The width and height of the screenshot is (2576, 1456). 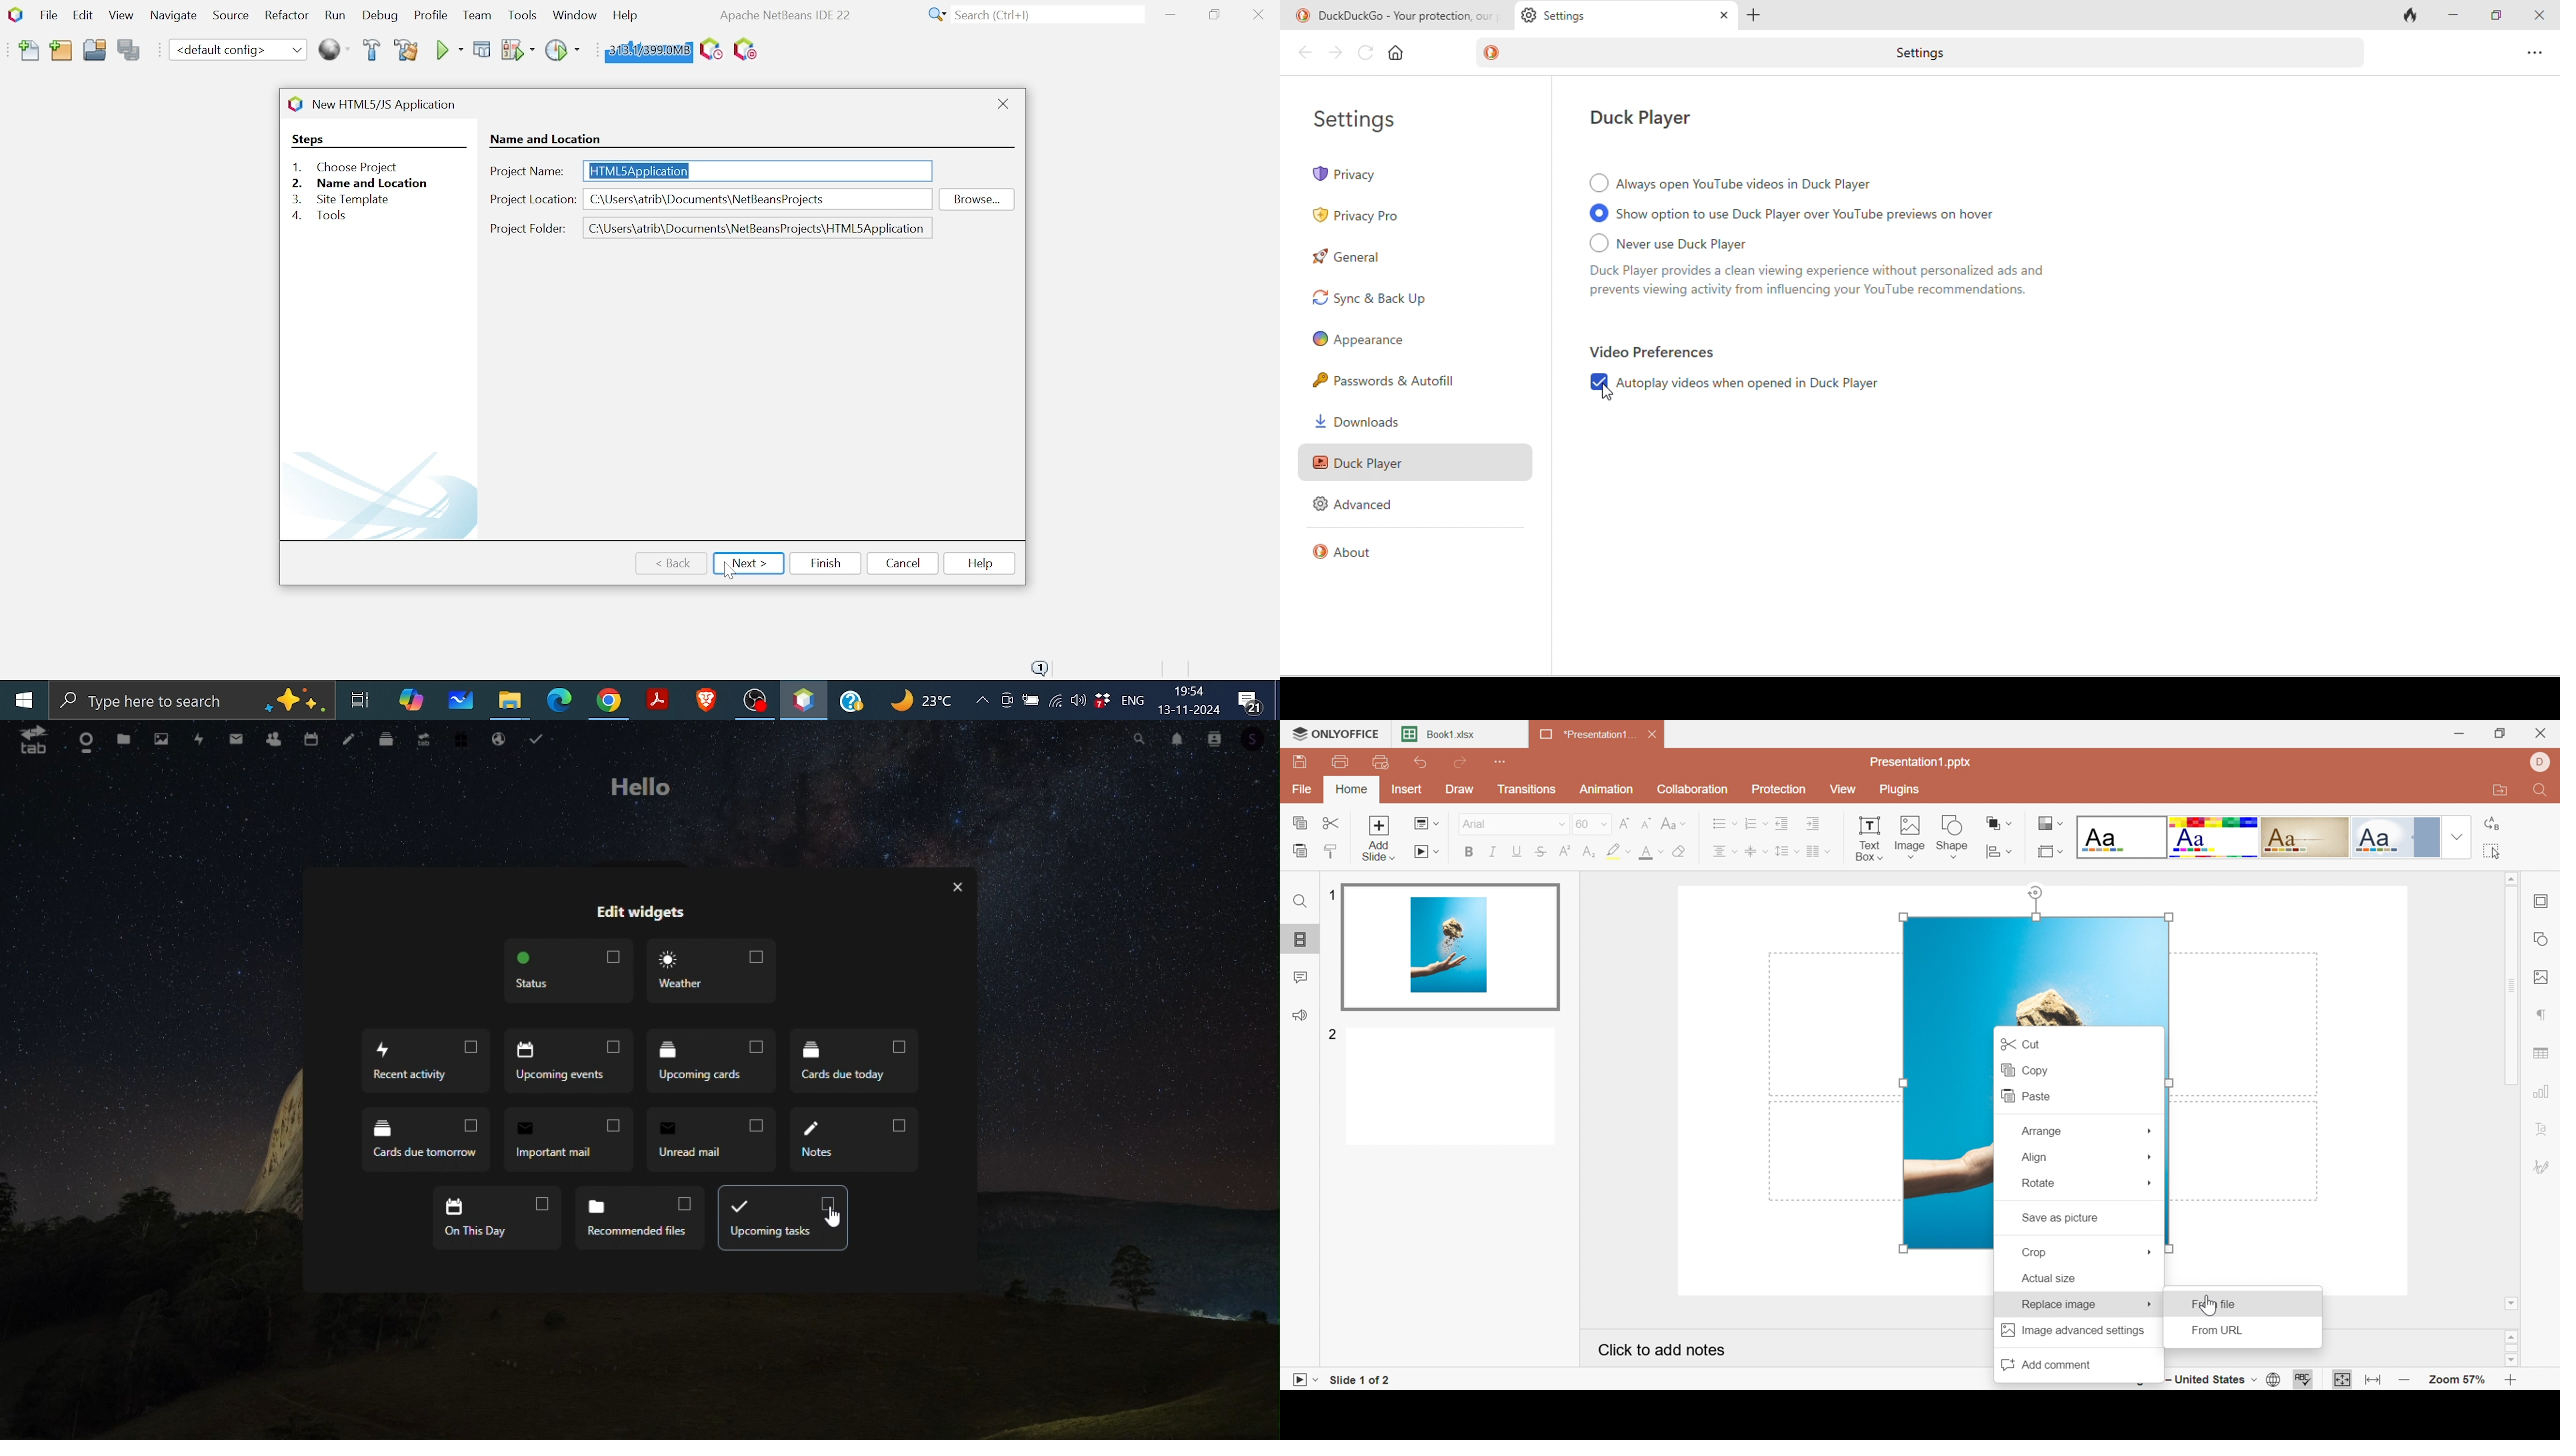 What do you see at coordinates (782, 1218) in the screenshot?
I see `upcoming tasks` at bounding box center [782, 1218].